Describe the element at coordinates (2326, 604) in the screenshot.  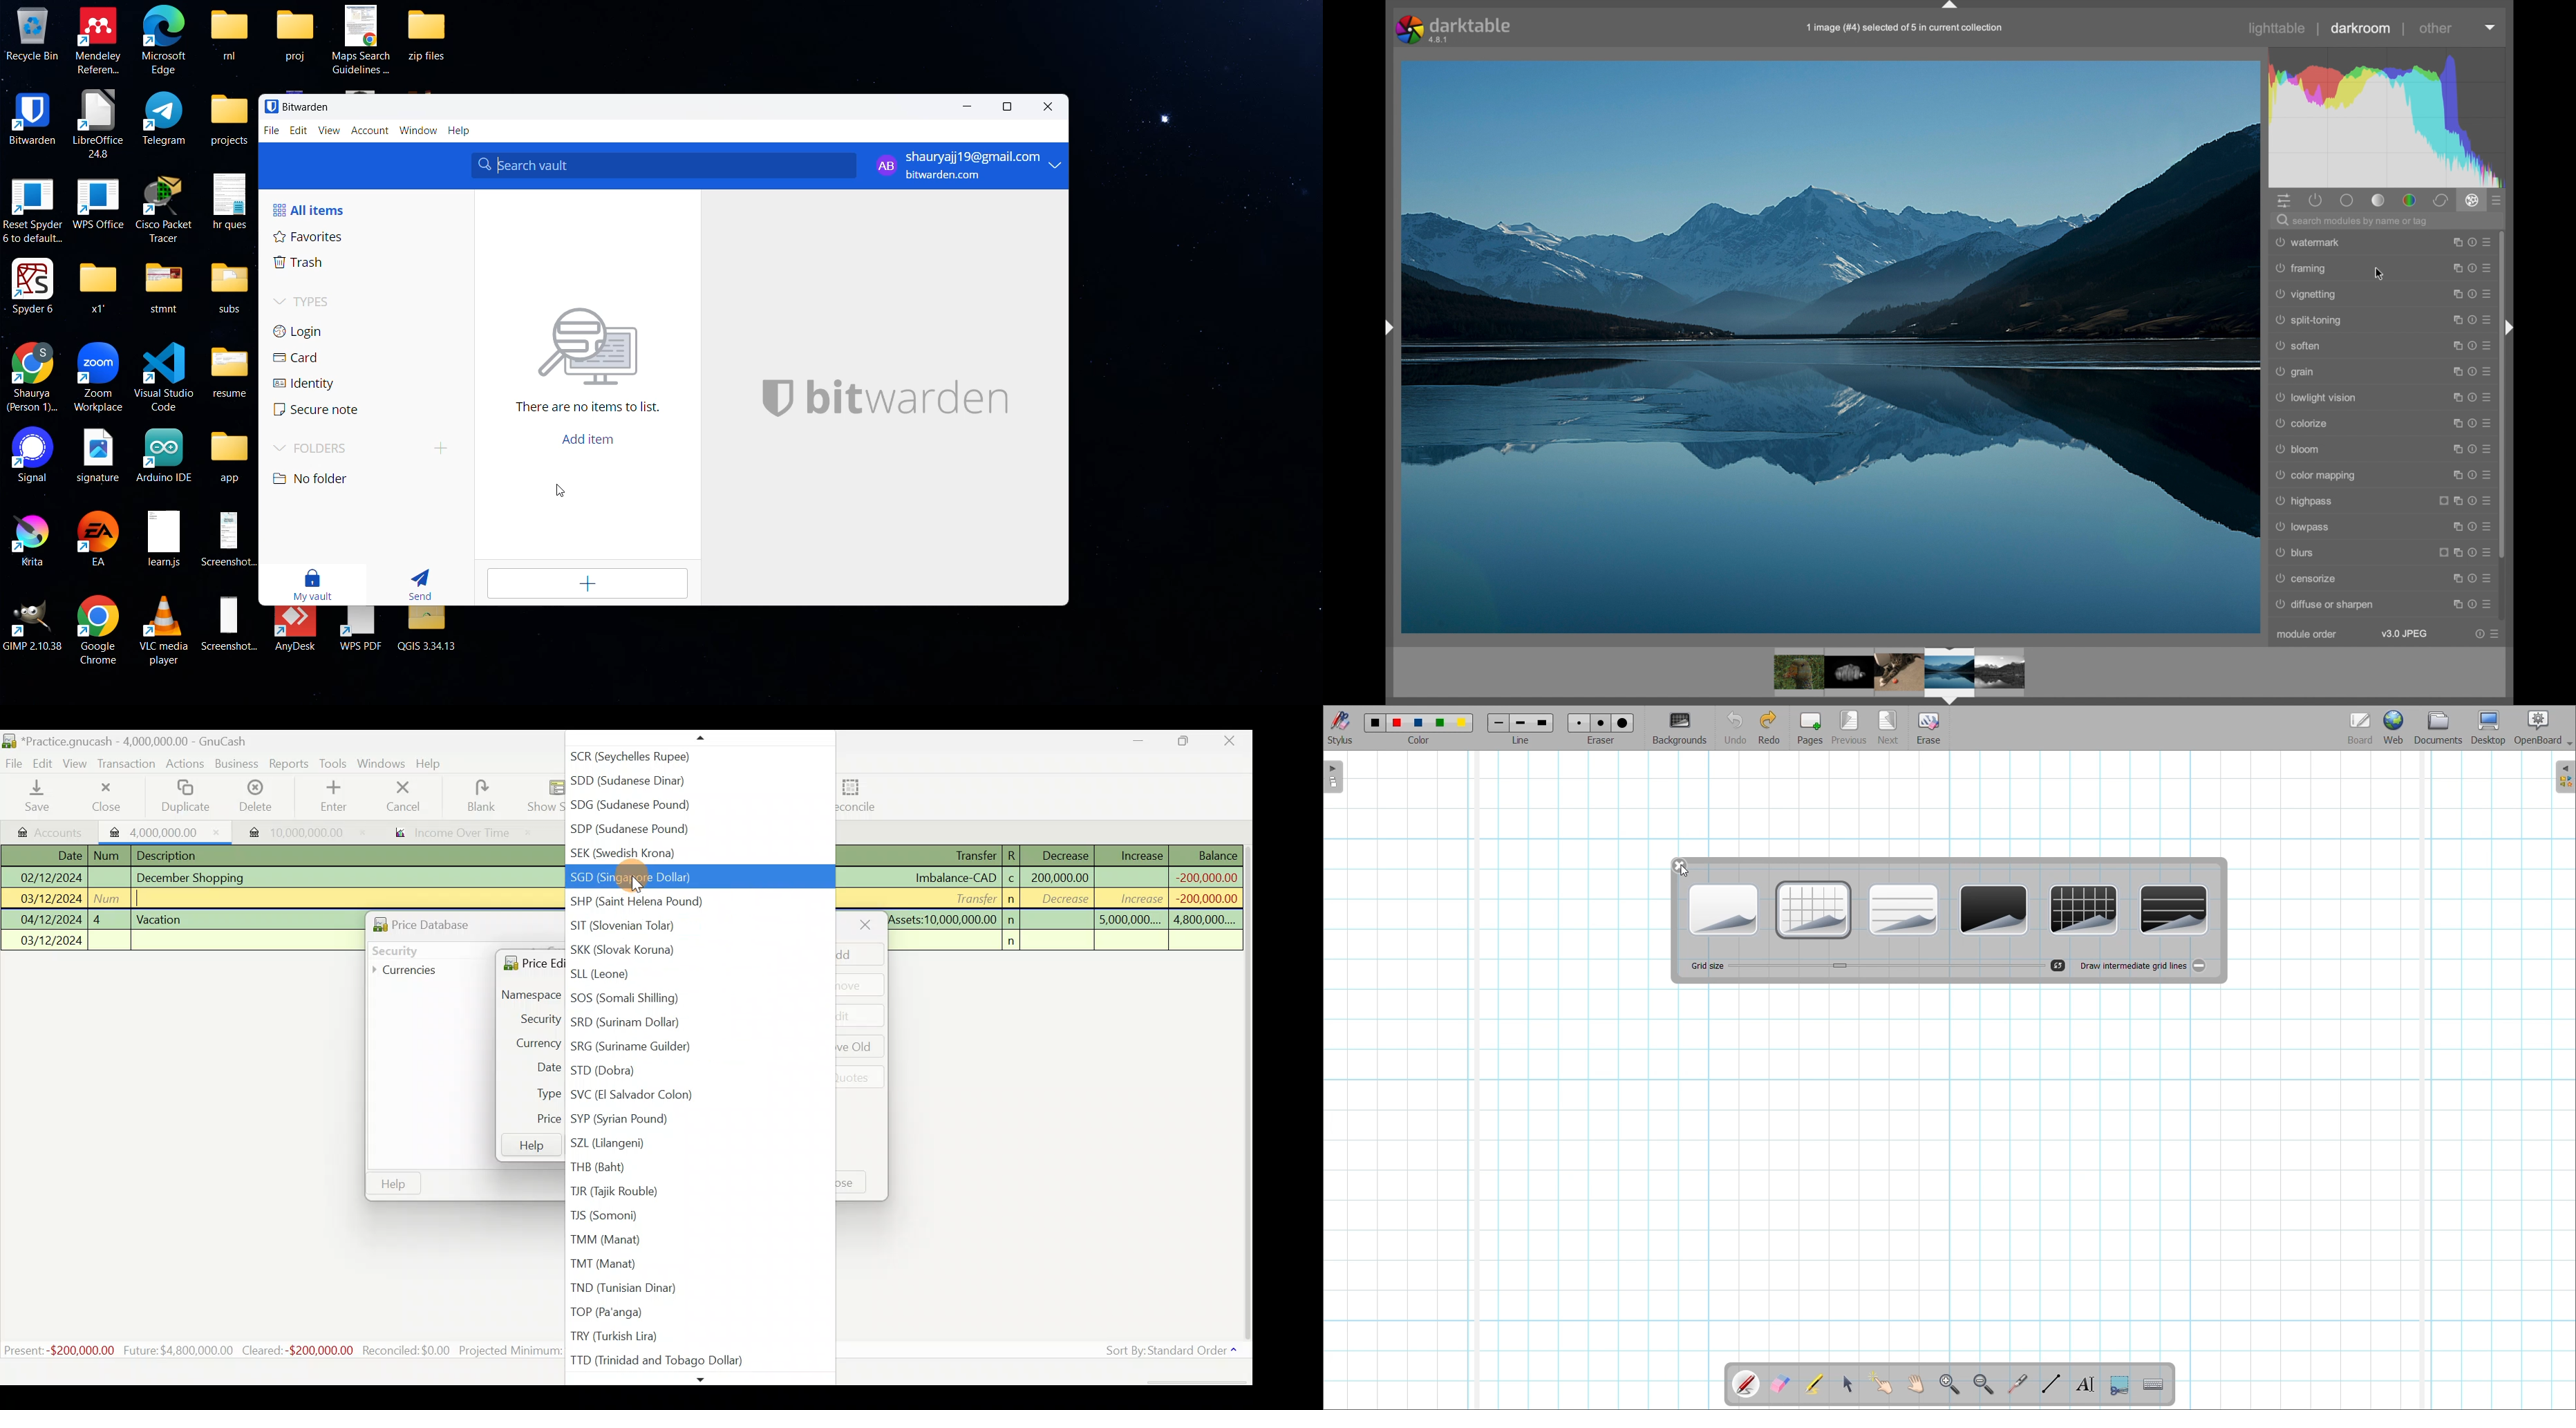
I see `diffuse or sharpen` at that location.